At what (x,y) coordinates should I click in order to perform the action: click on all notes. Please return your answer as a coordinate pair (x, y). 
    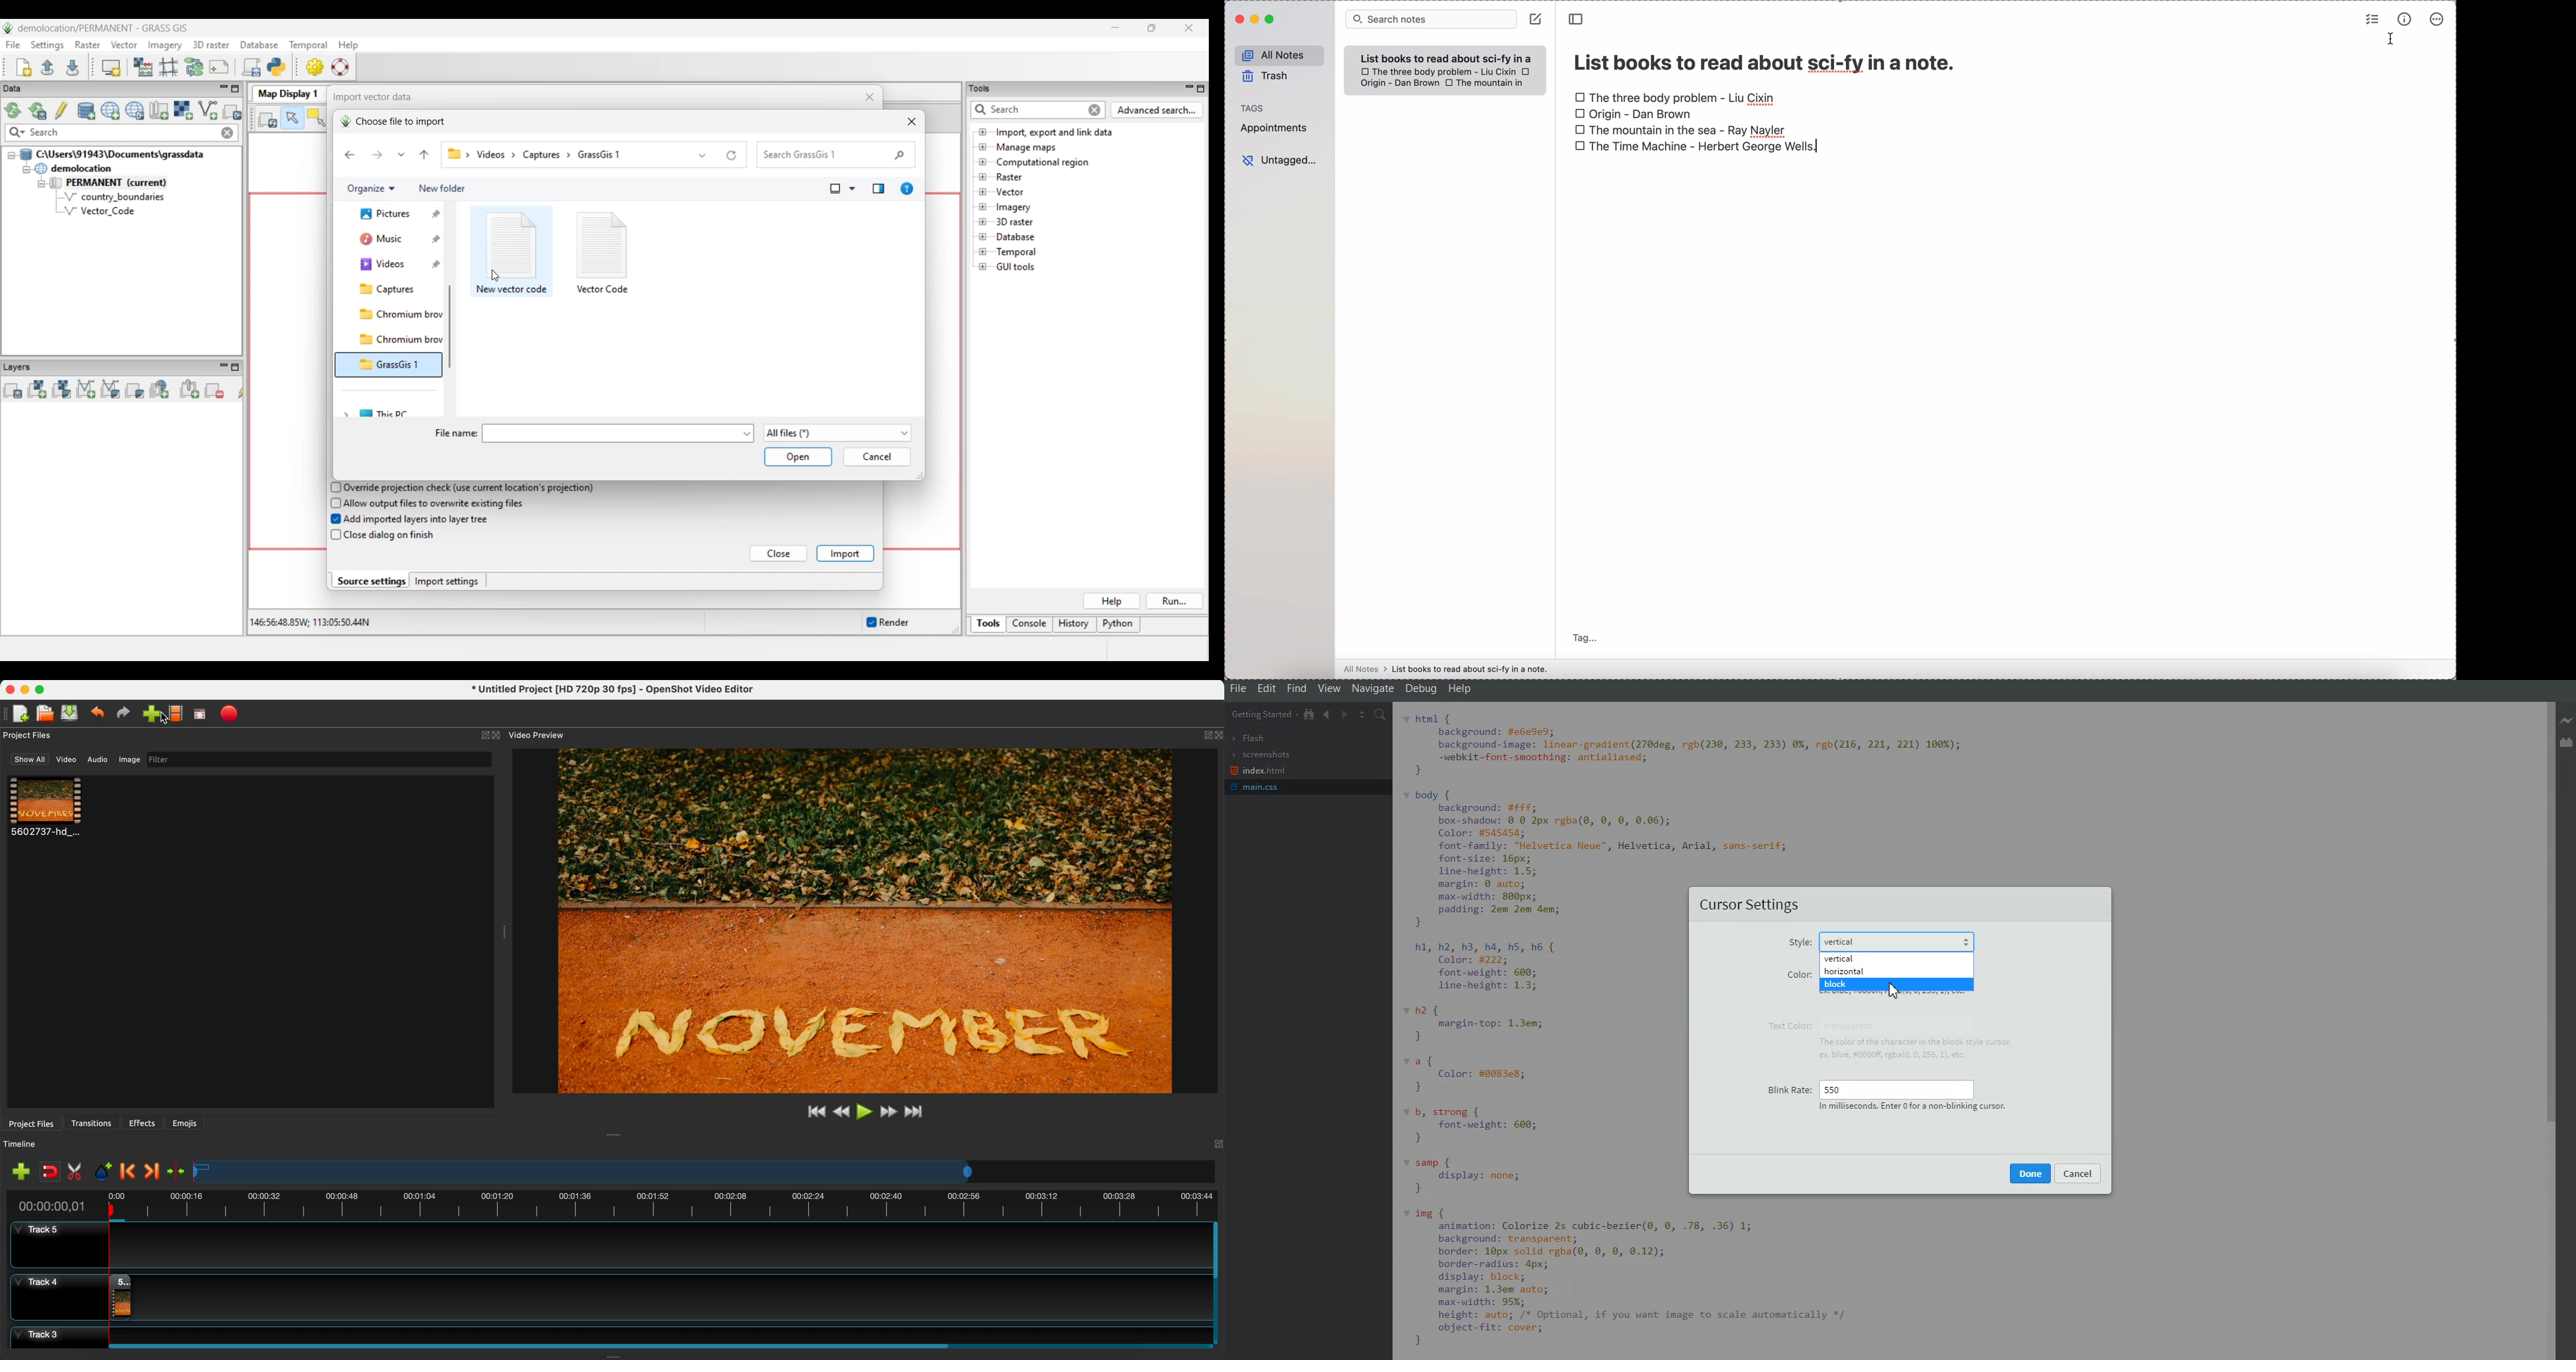
    Looking at the image, I should click on (1277, 54).